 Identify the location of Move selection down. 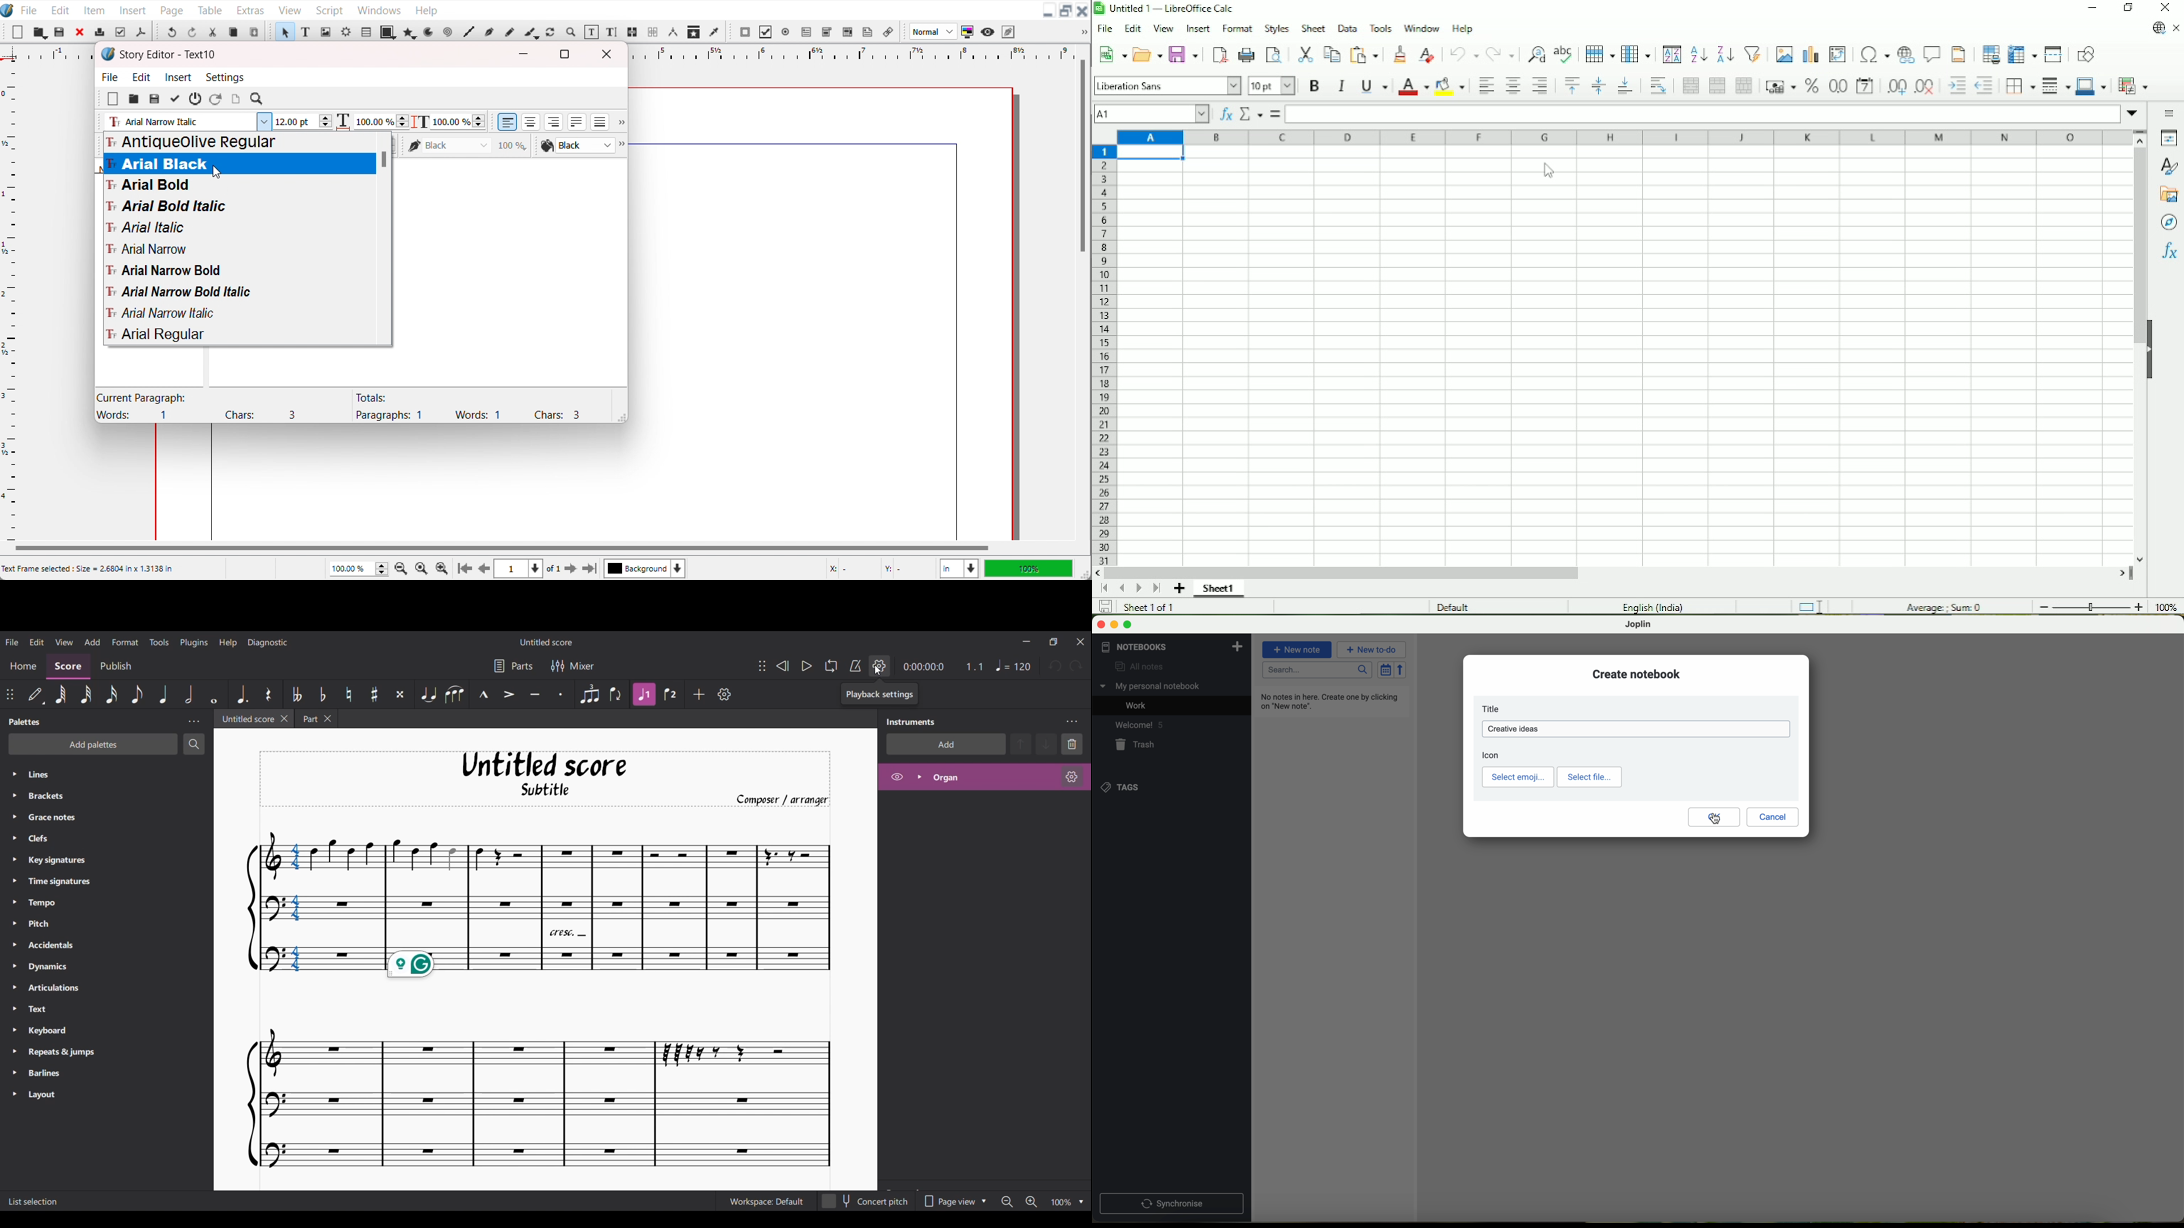
(1047, 744).